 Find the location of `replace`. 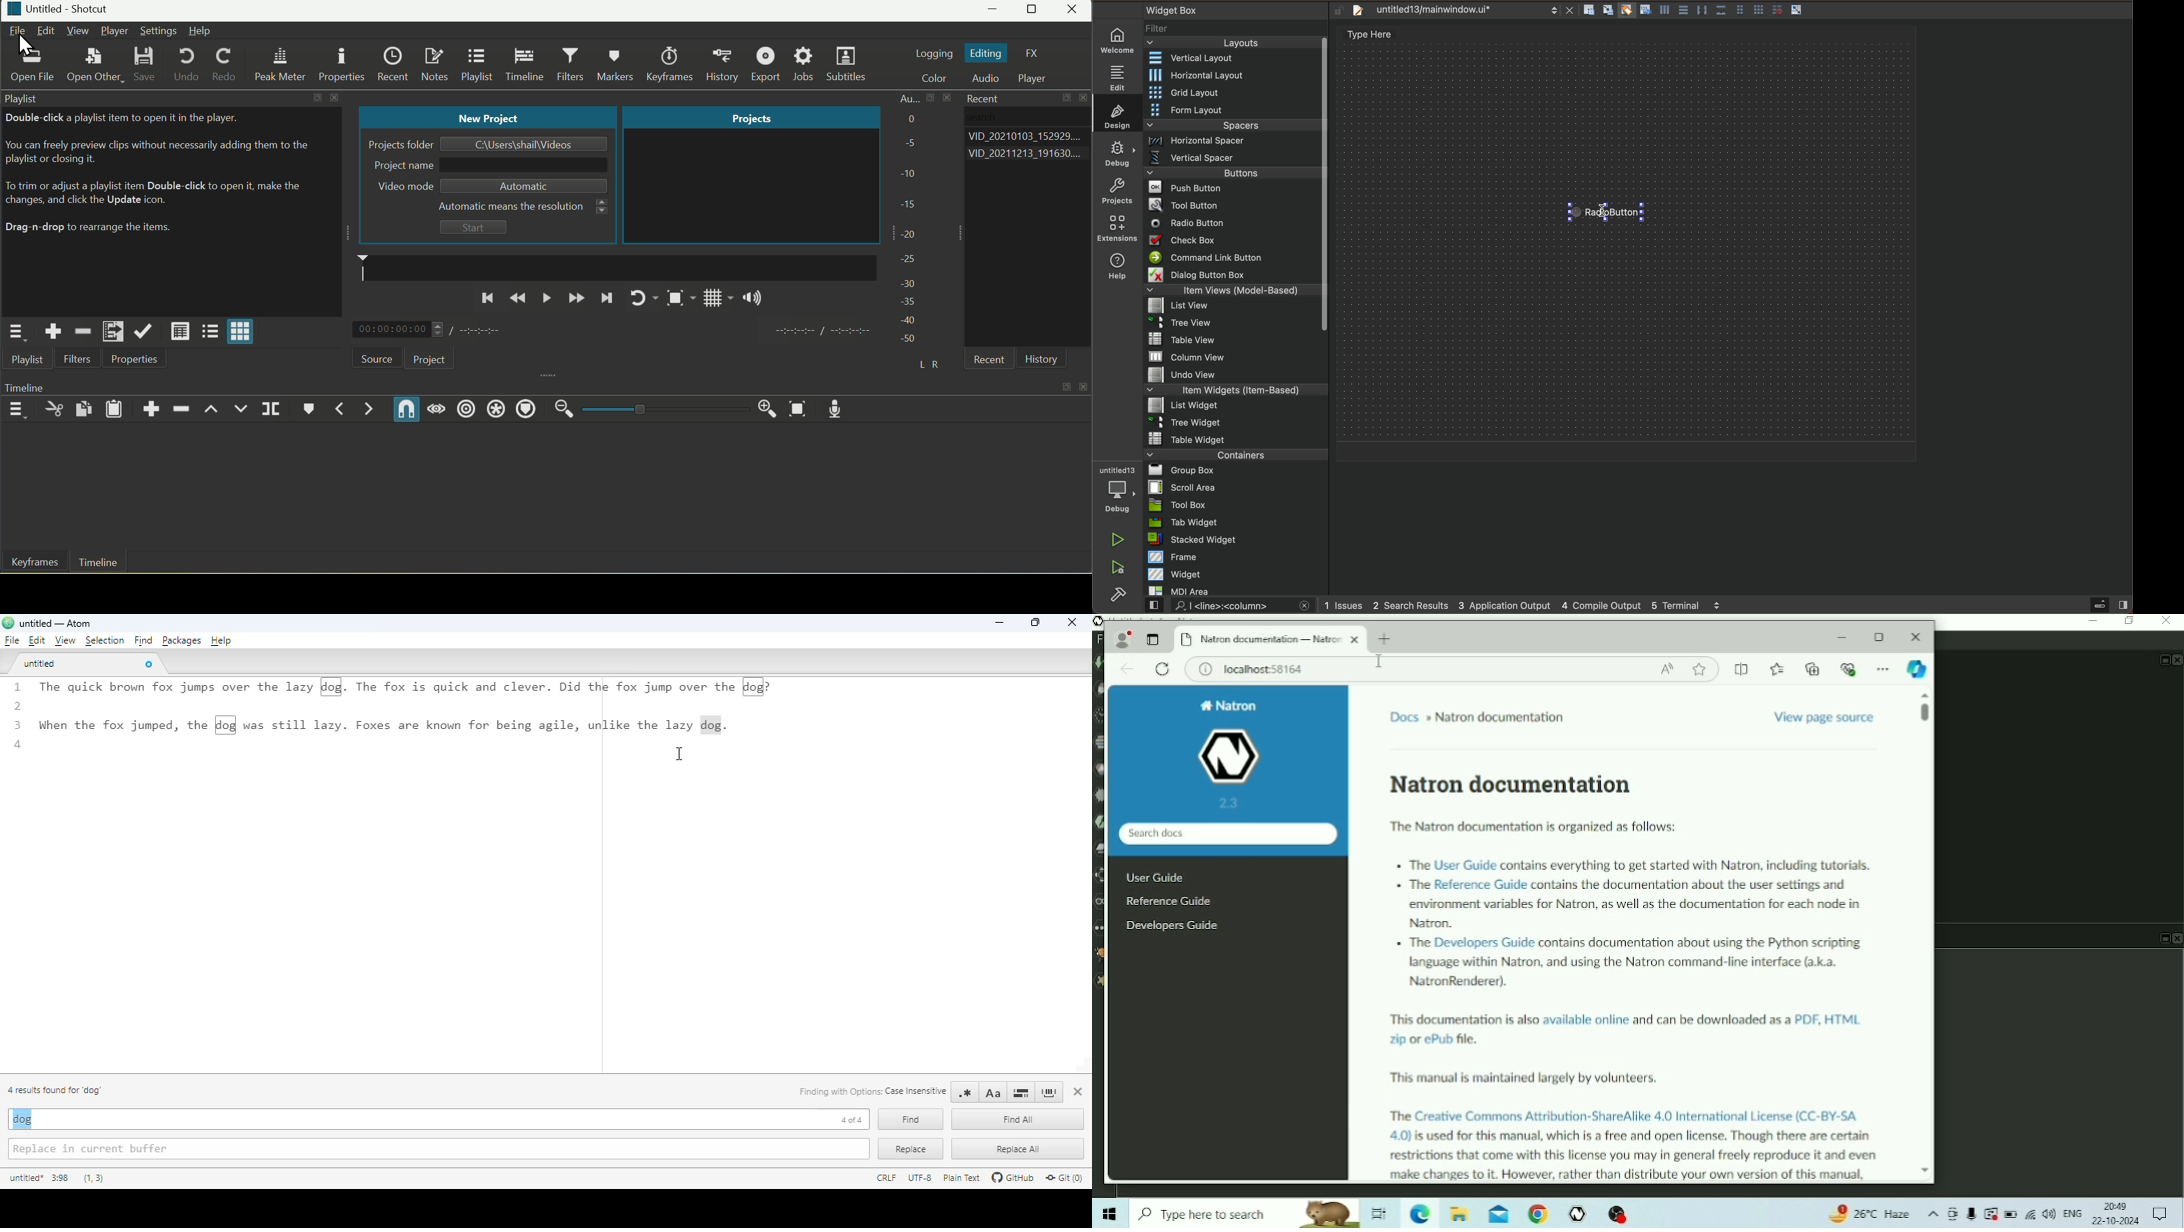

replace is located at coordinates (911, 1150).